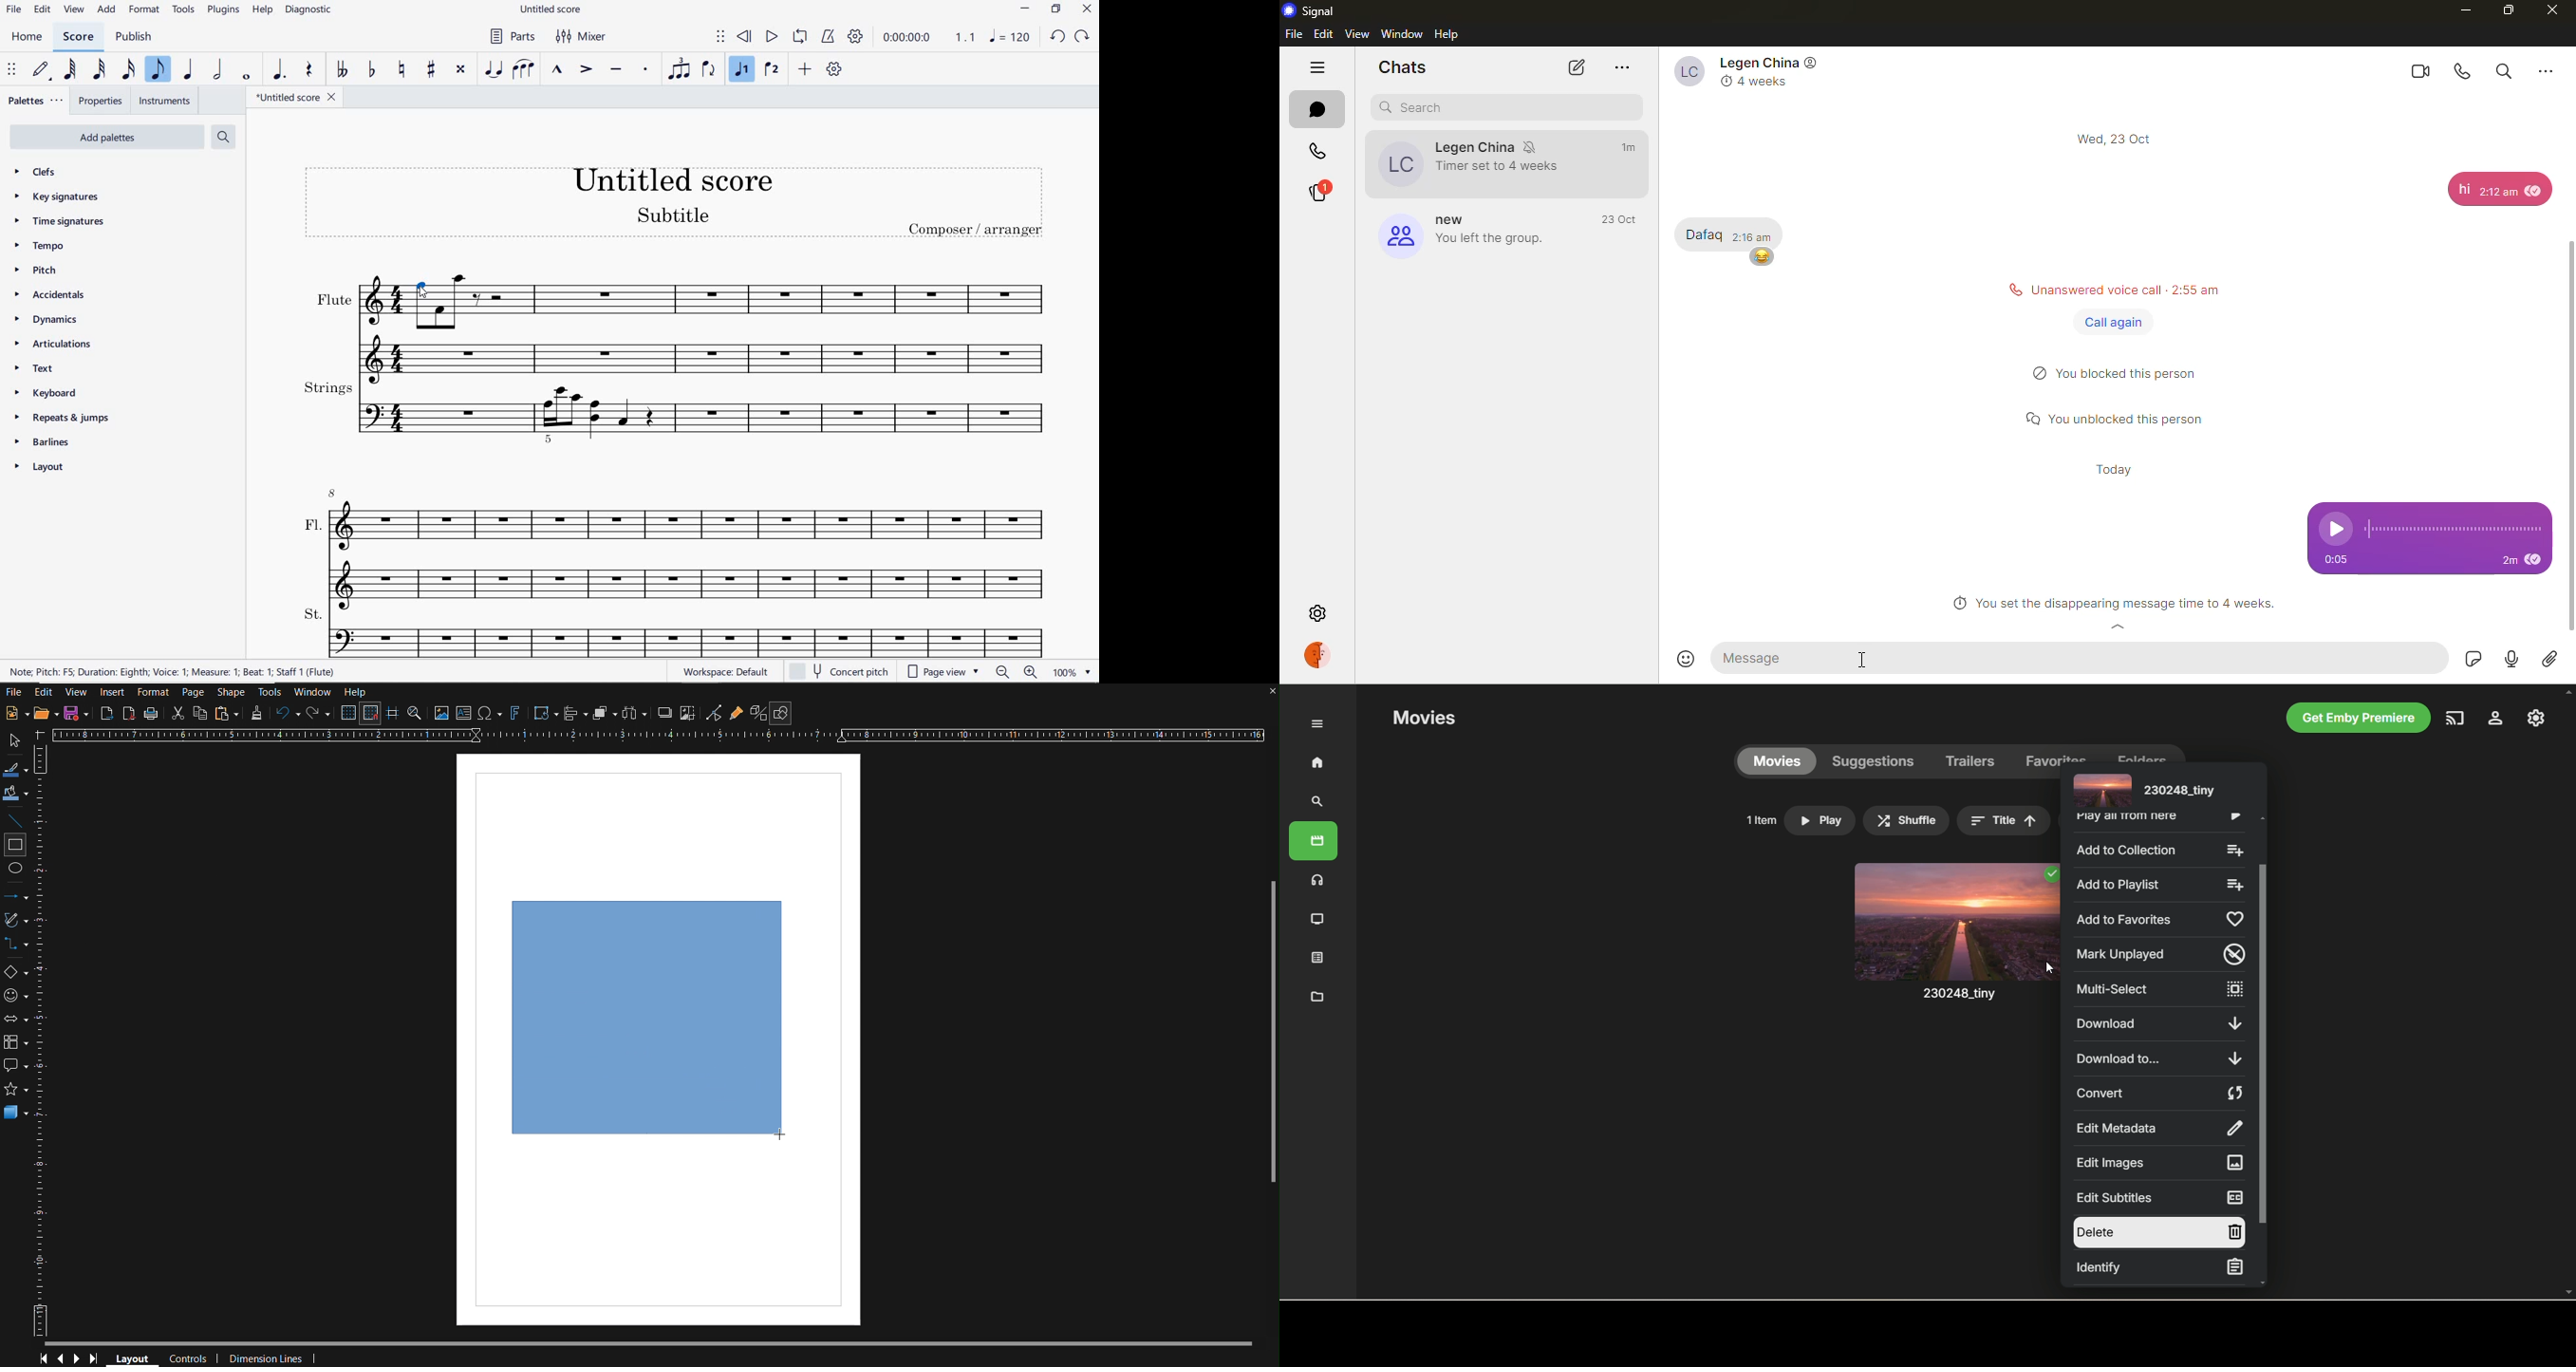 The width and height of the screenshot is (2576, 1372). I want to click on add palettes, so click(112, 136).